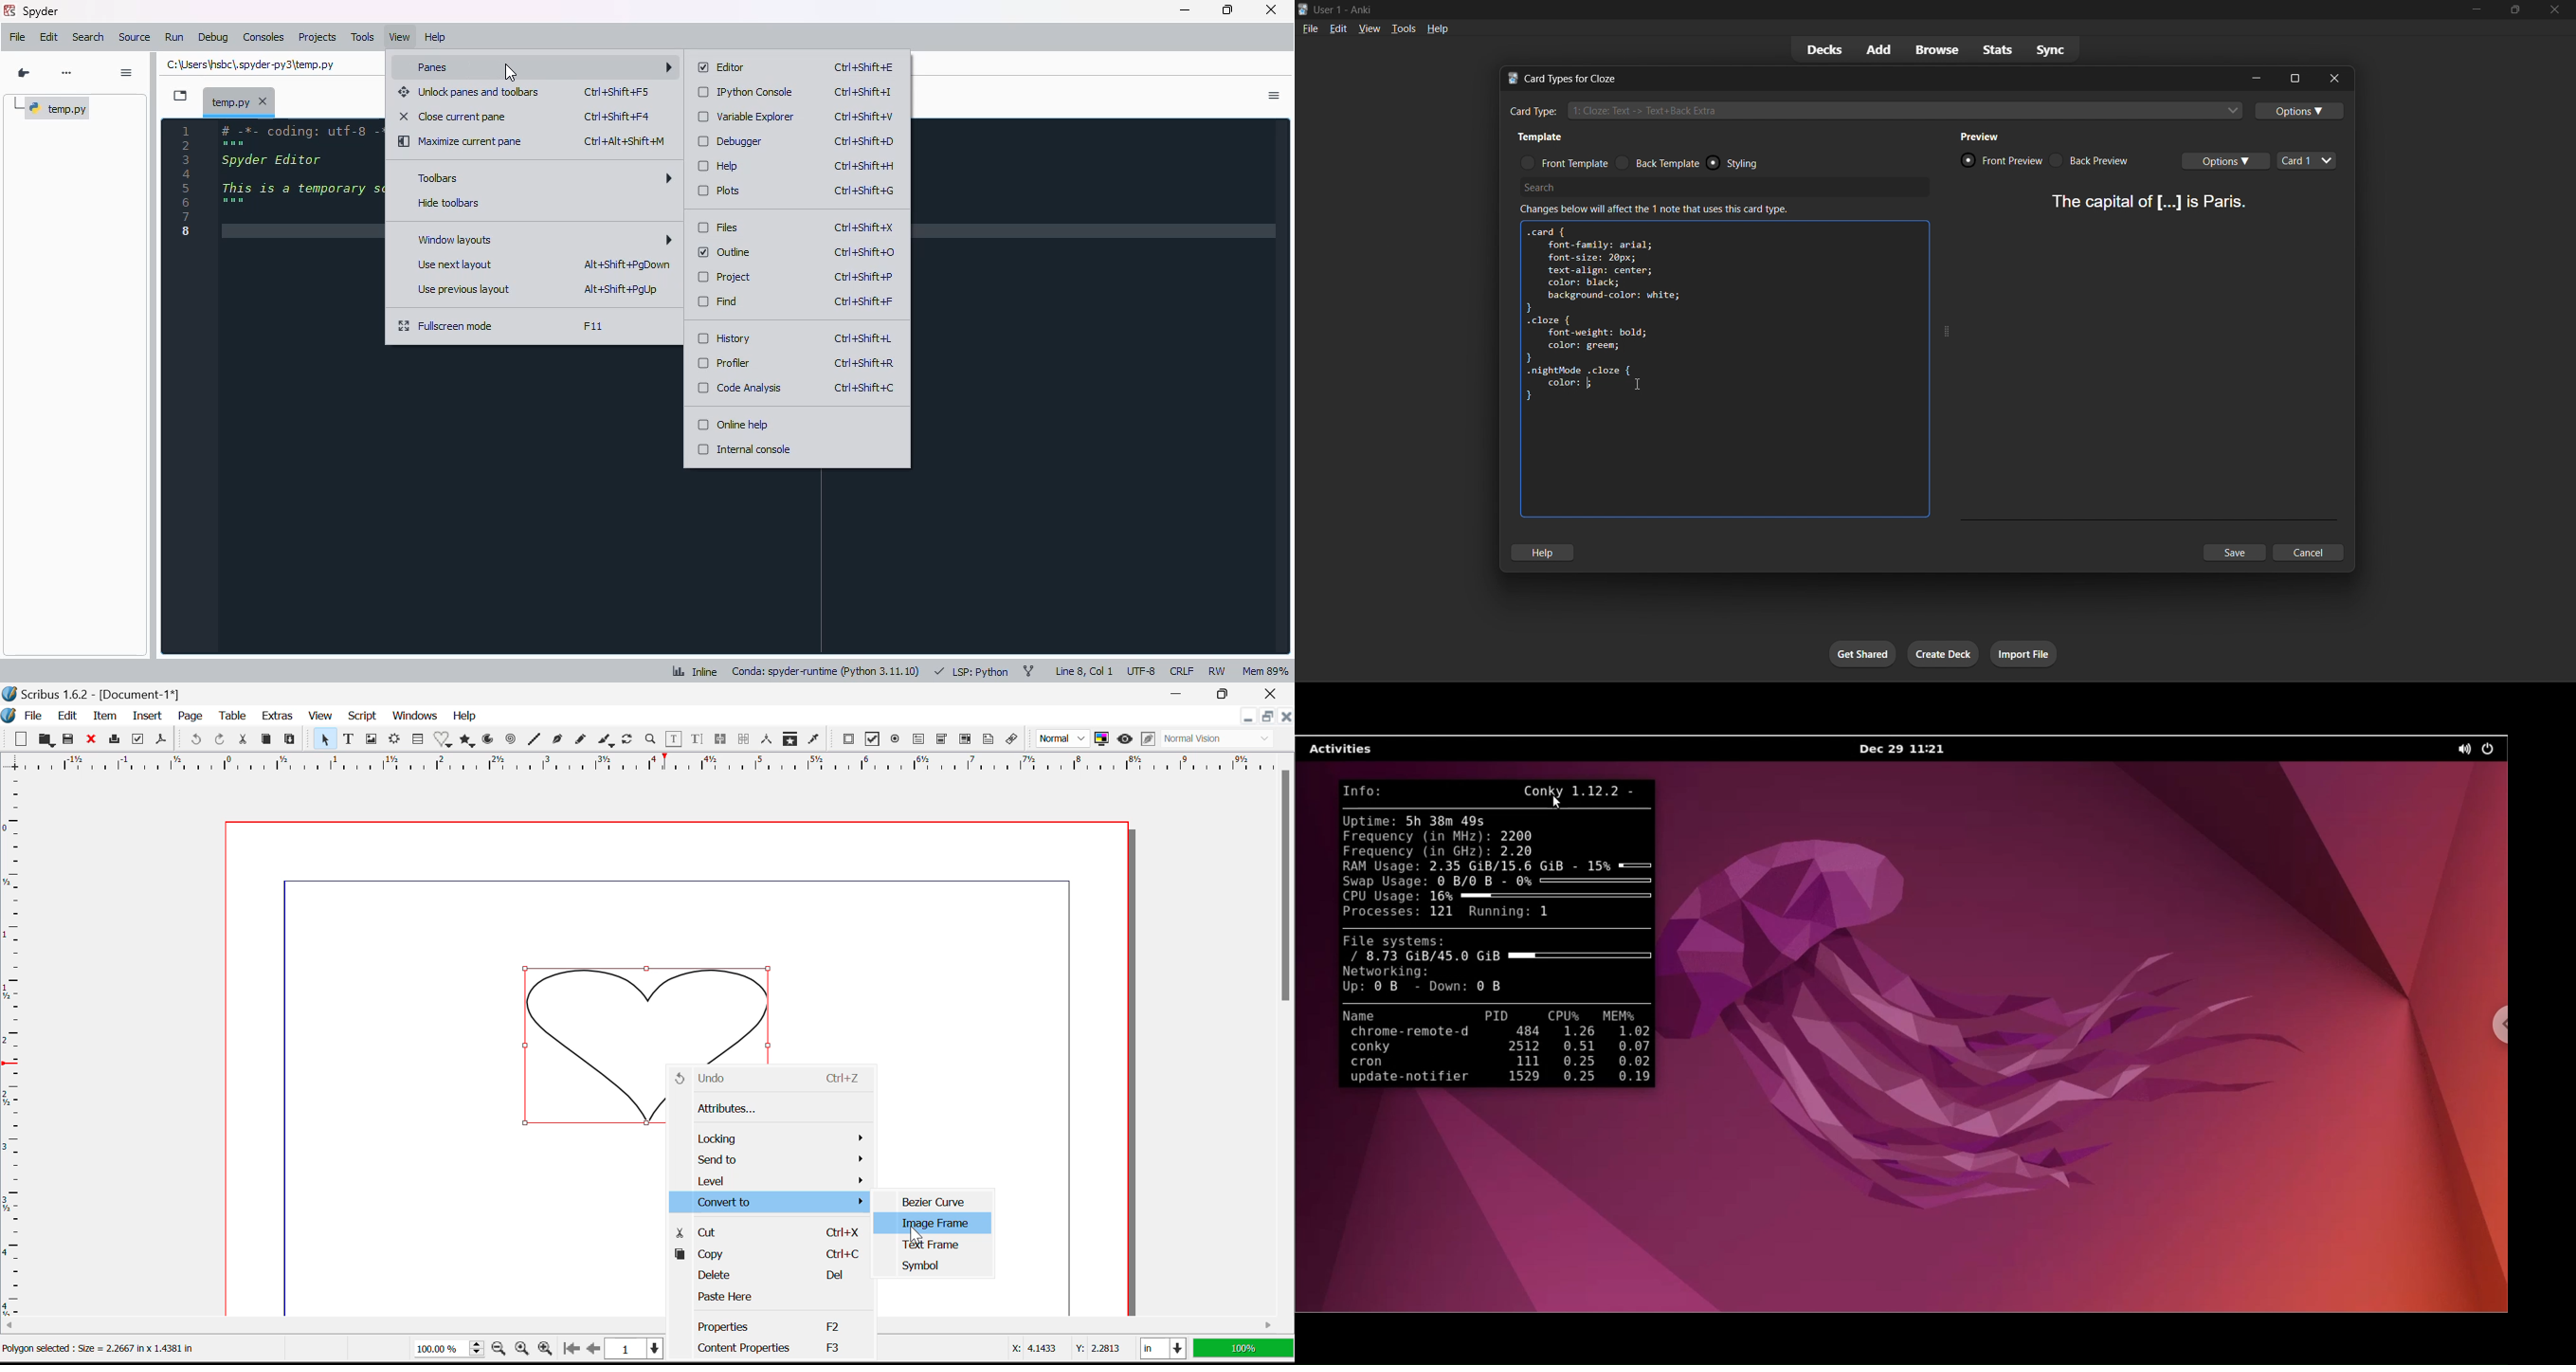  I want to click on Text Frames, so click(349, 740).